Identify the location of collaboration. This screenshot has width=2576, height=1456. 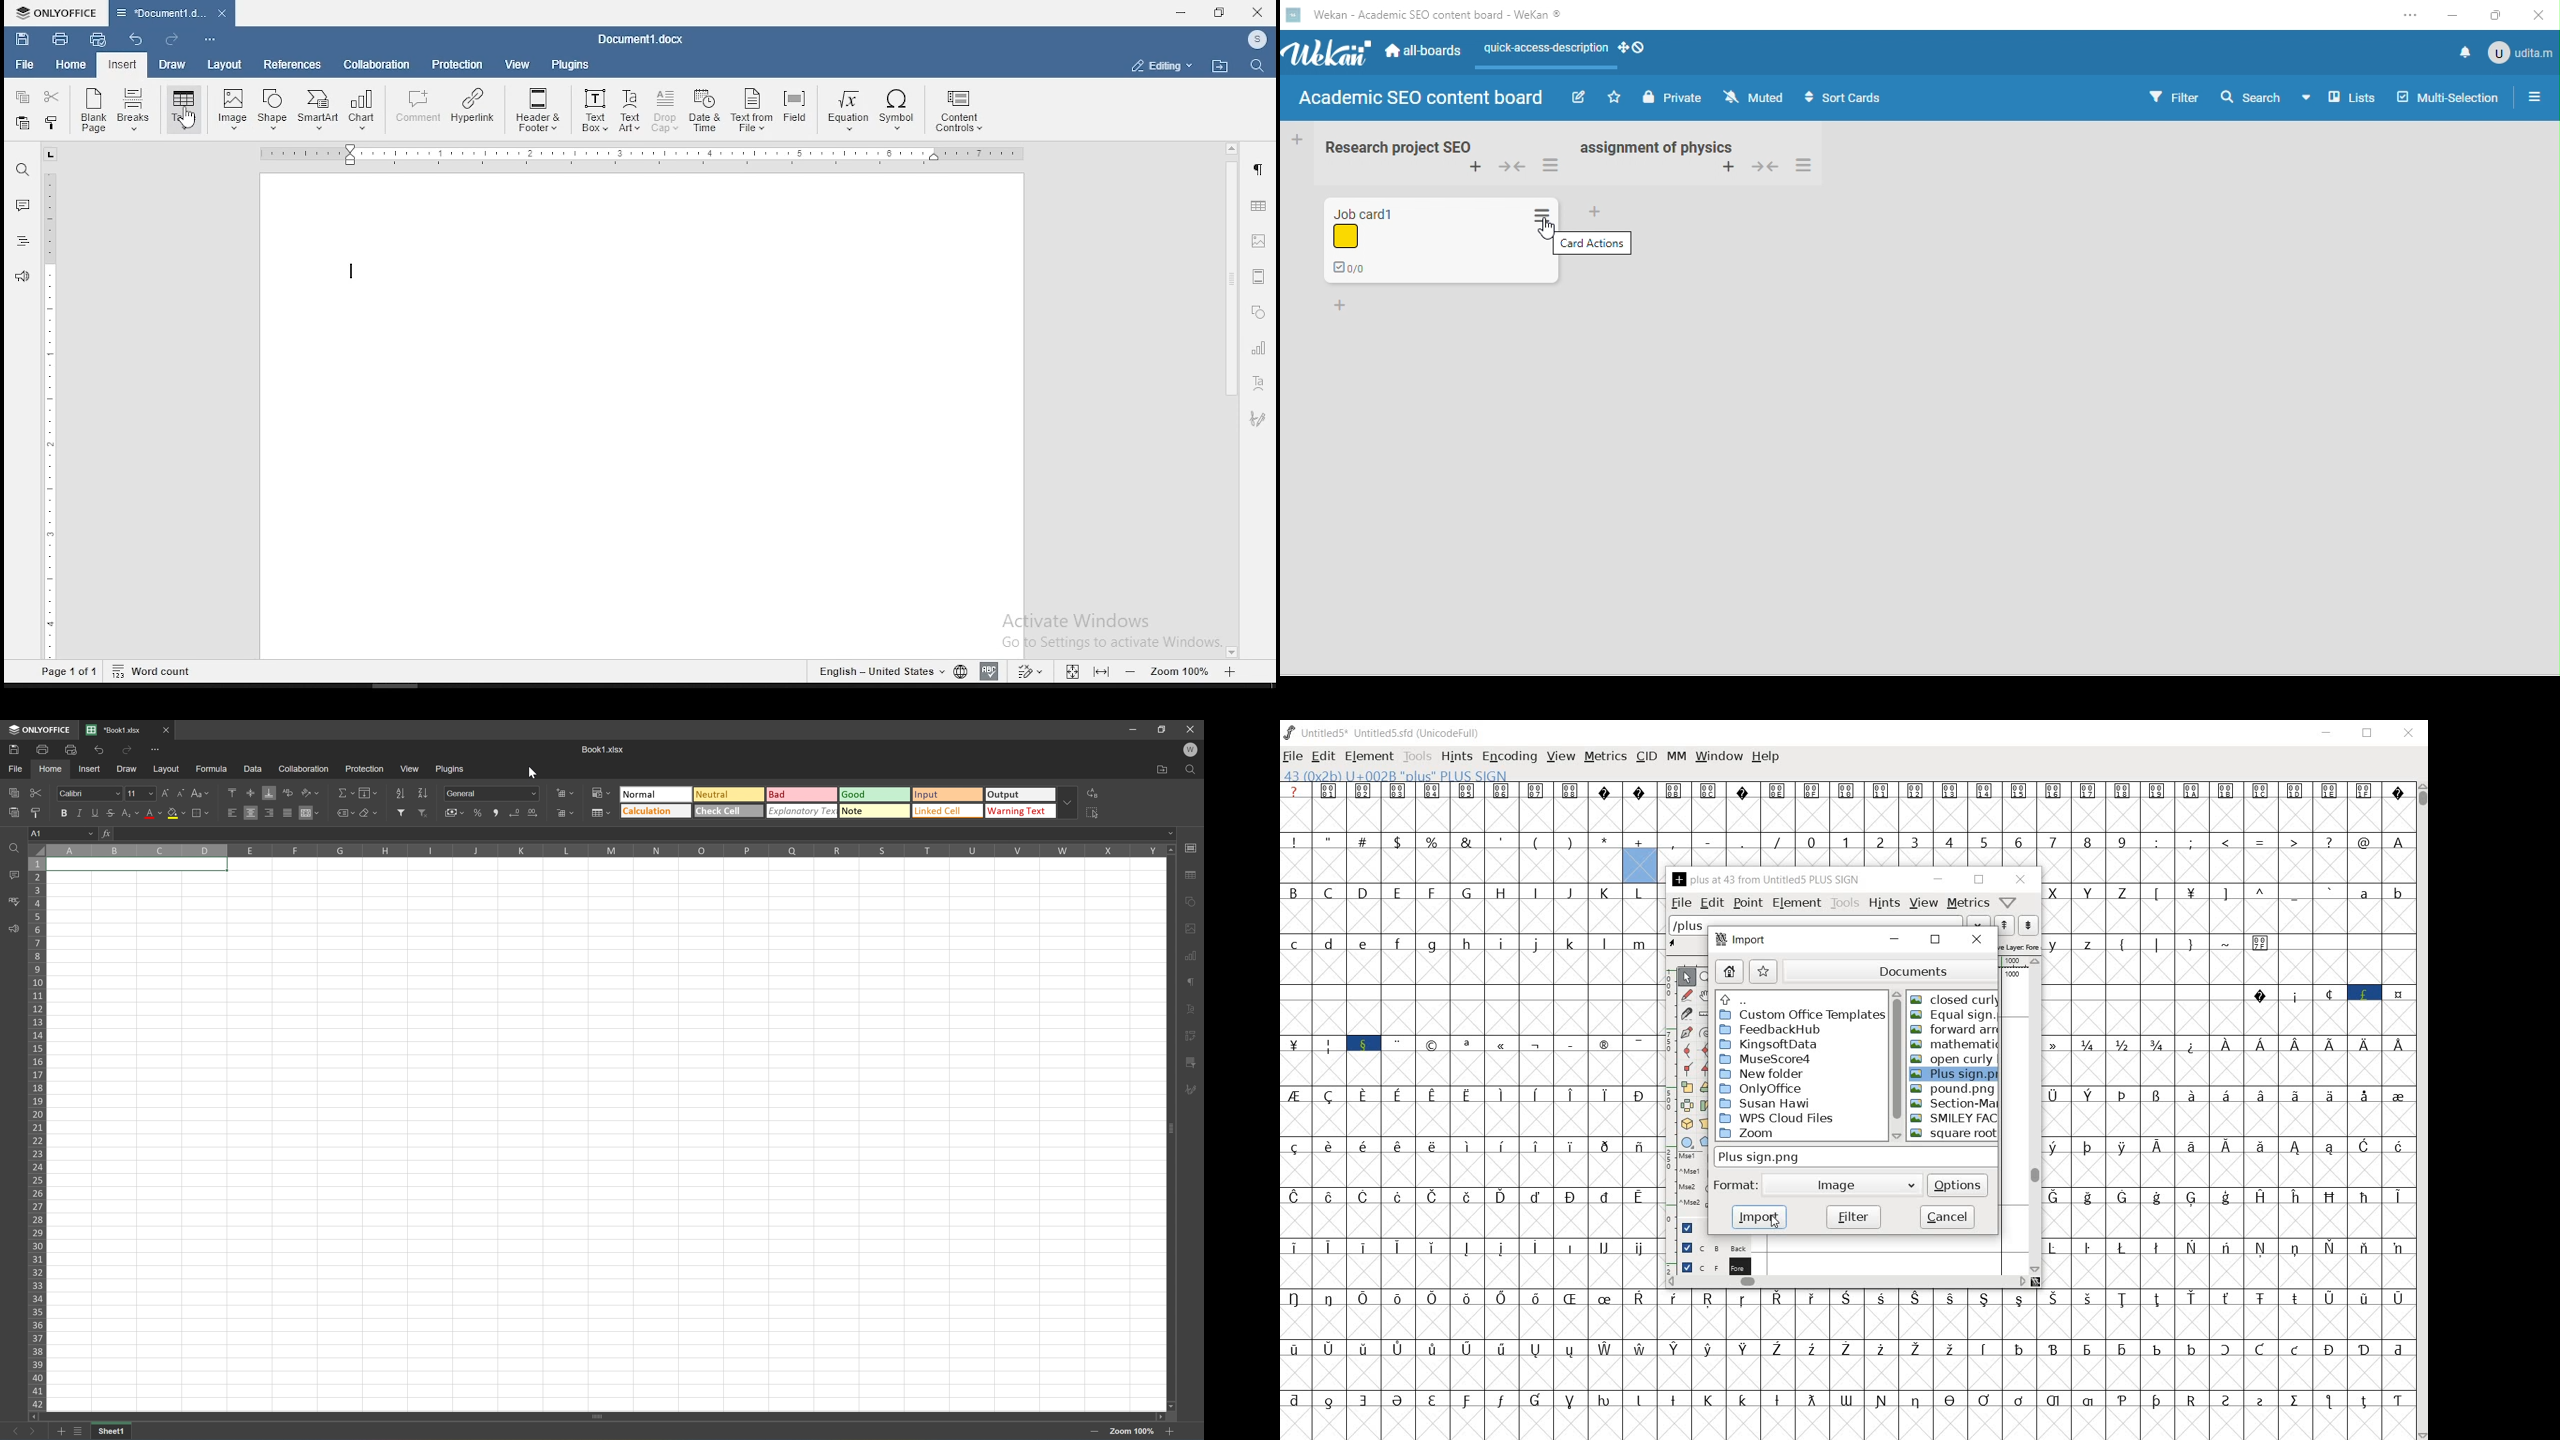
(379, 67).